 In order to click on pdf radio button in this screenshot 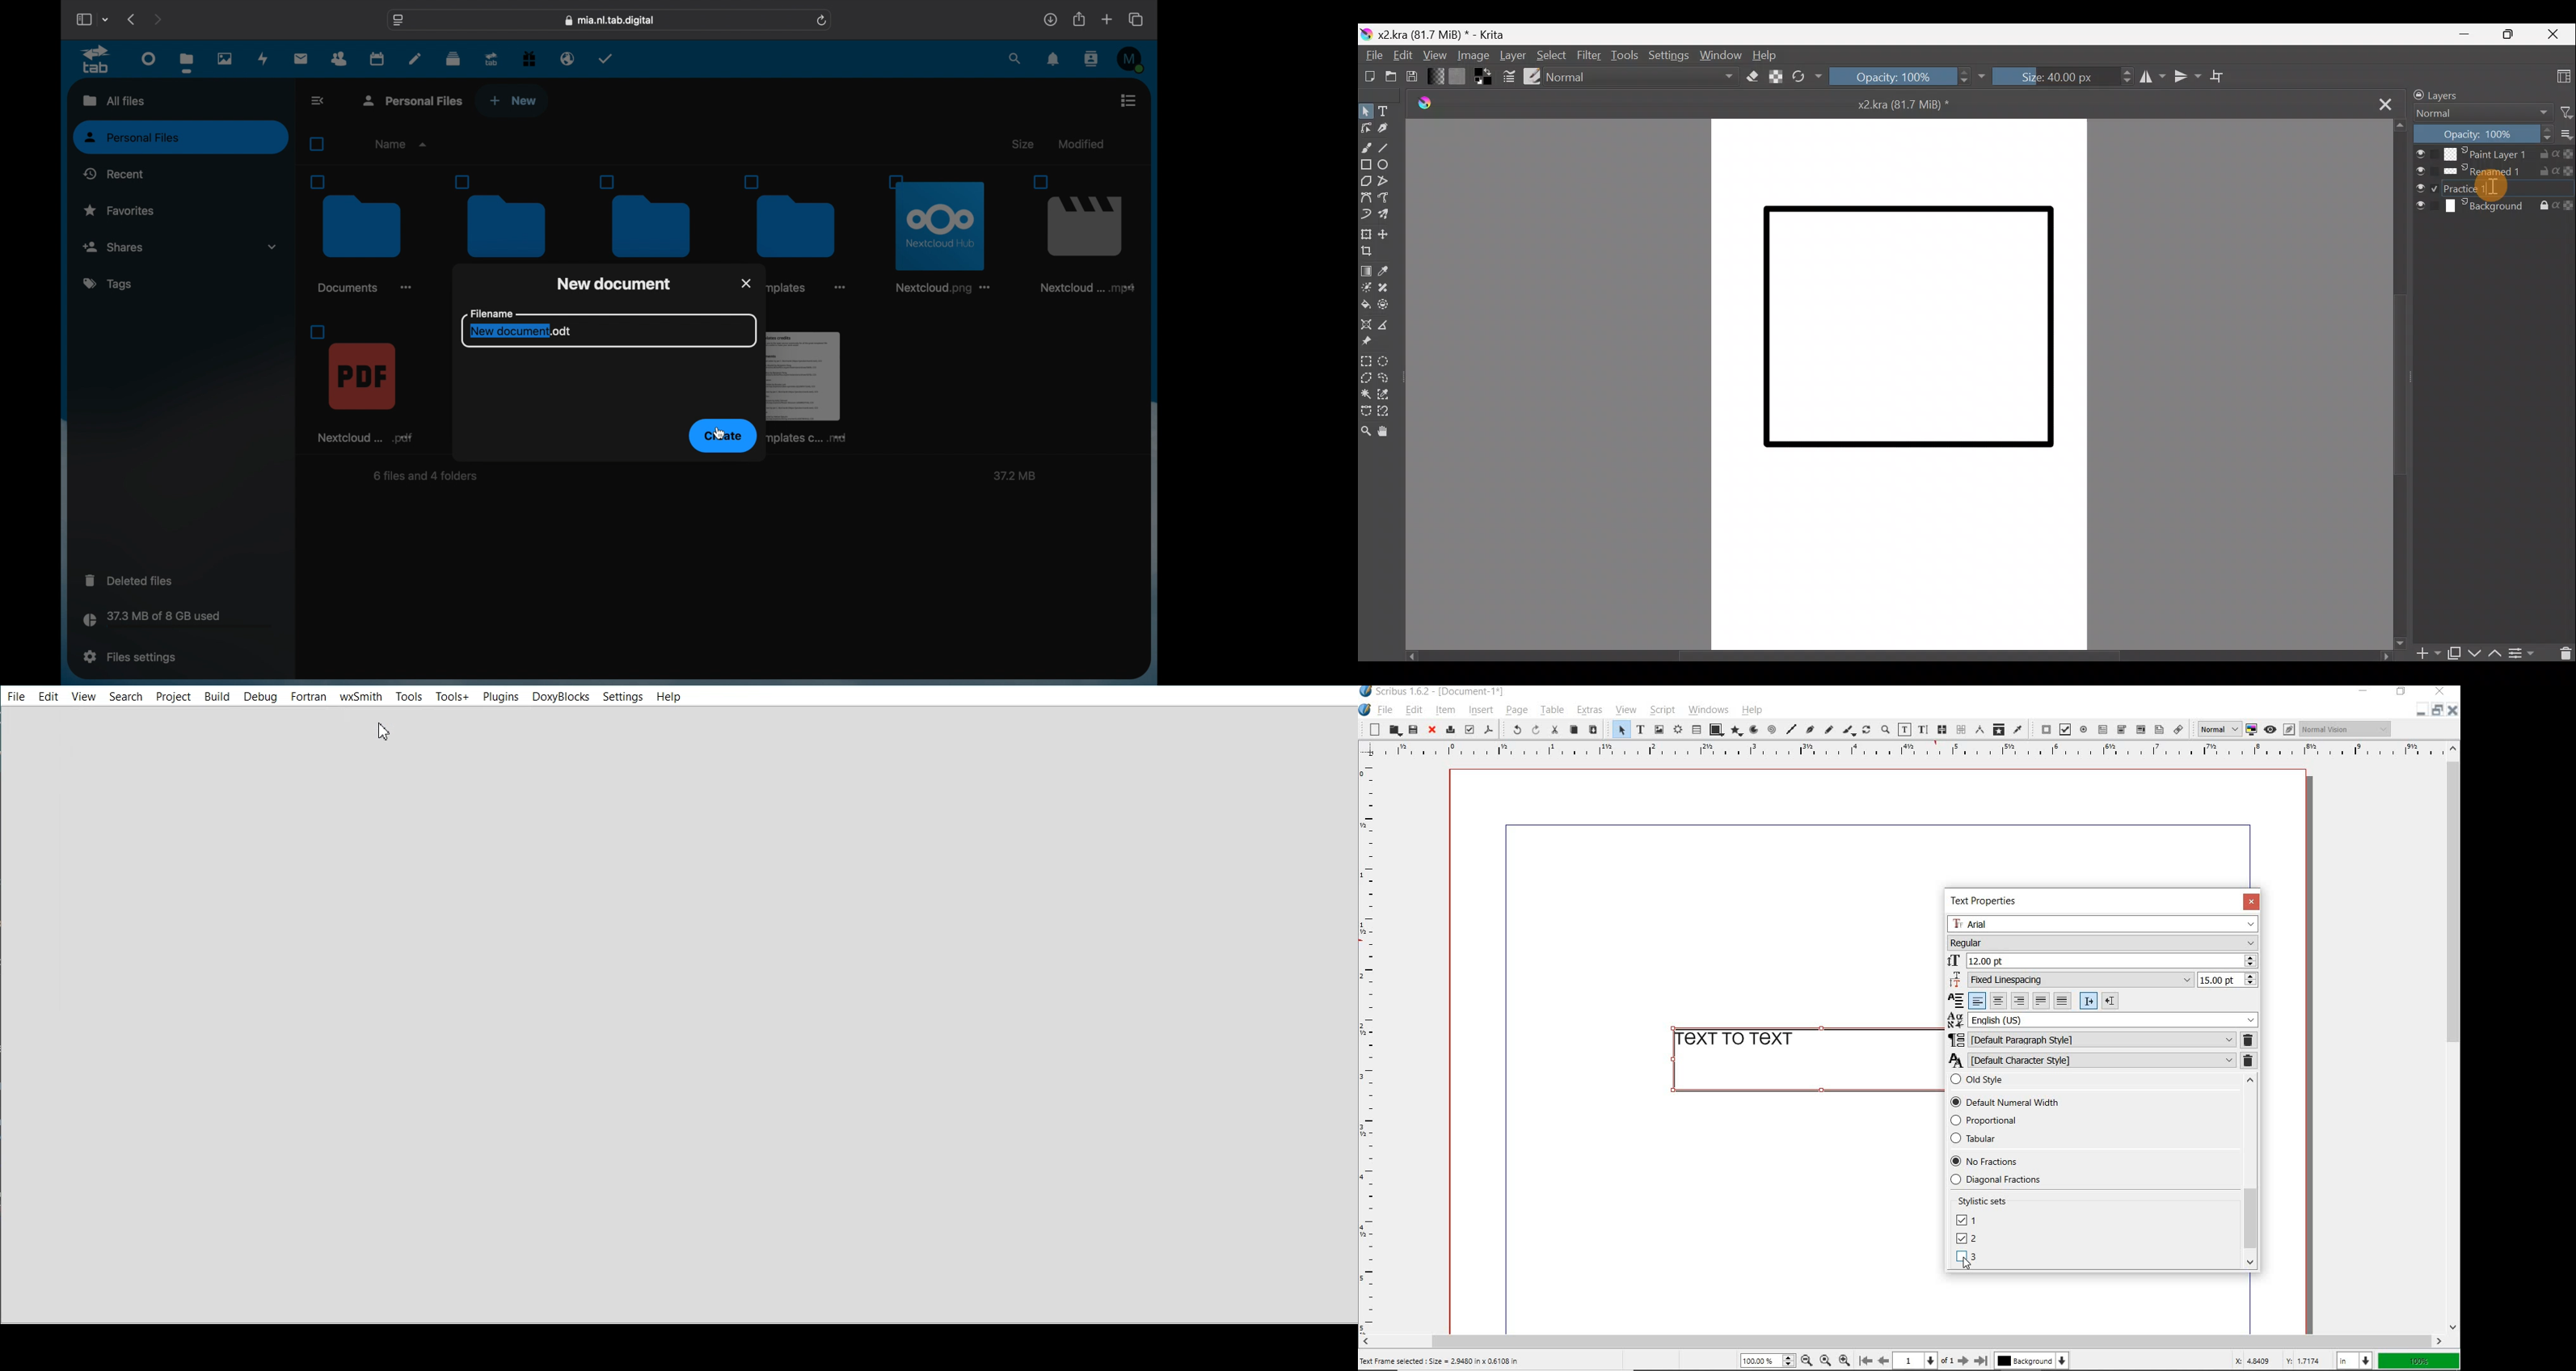, I will do `click(2084, 731)`.